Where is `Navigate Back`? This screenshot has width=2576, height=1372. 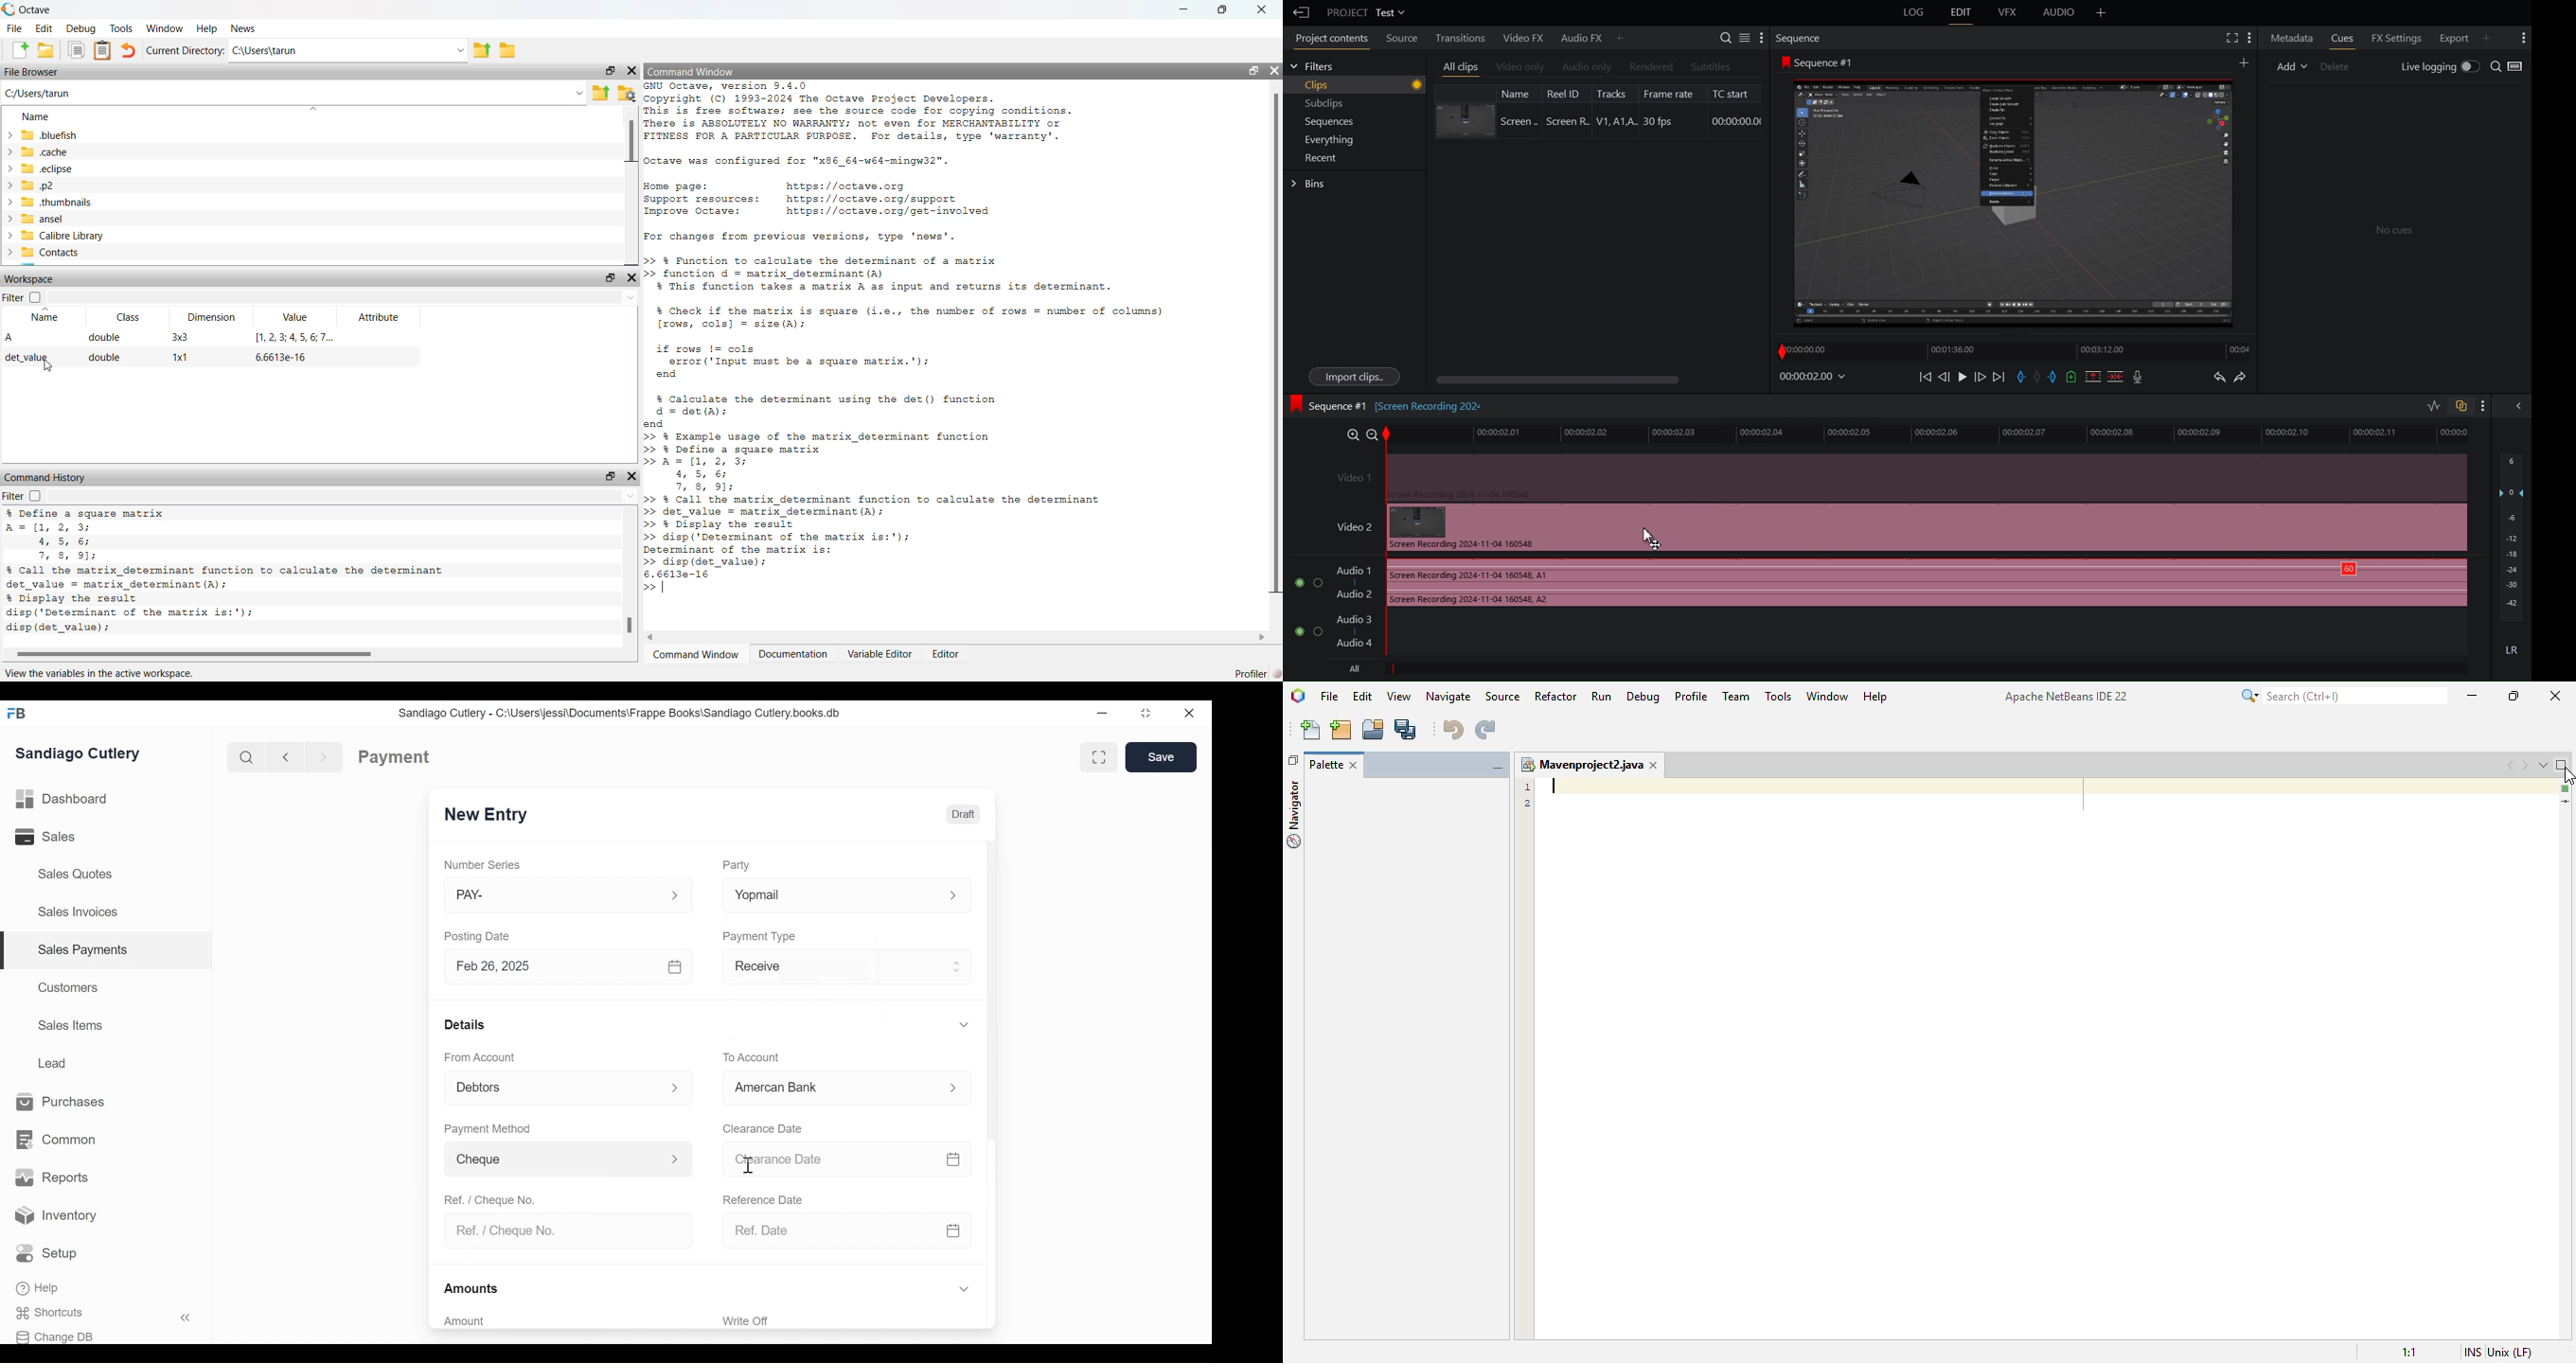
Navigate Back is located at coordinates (283, 757).